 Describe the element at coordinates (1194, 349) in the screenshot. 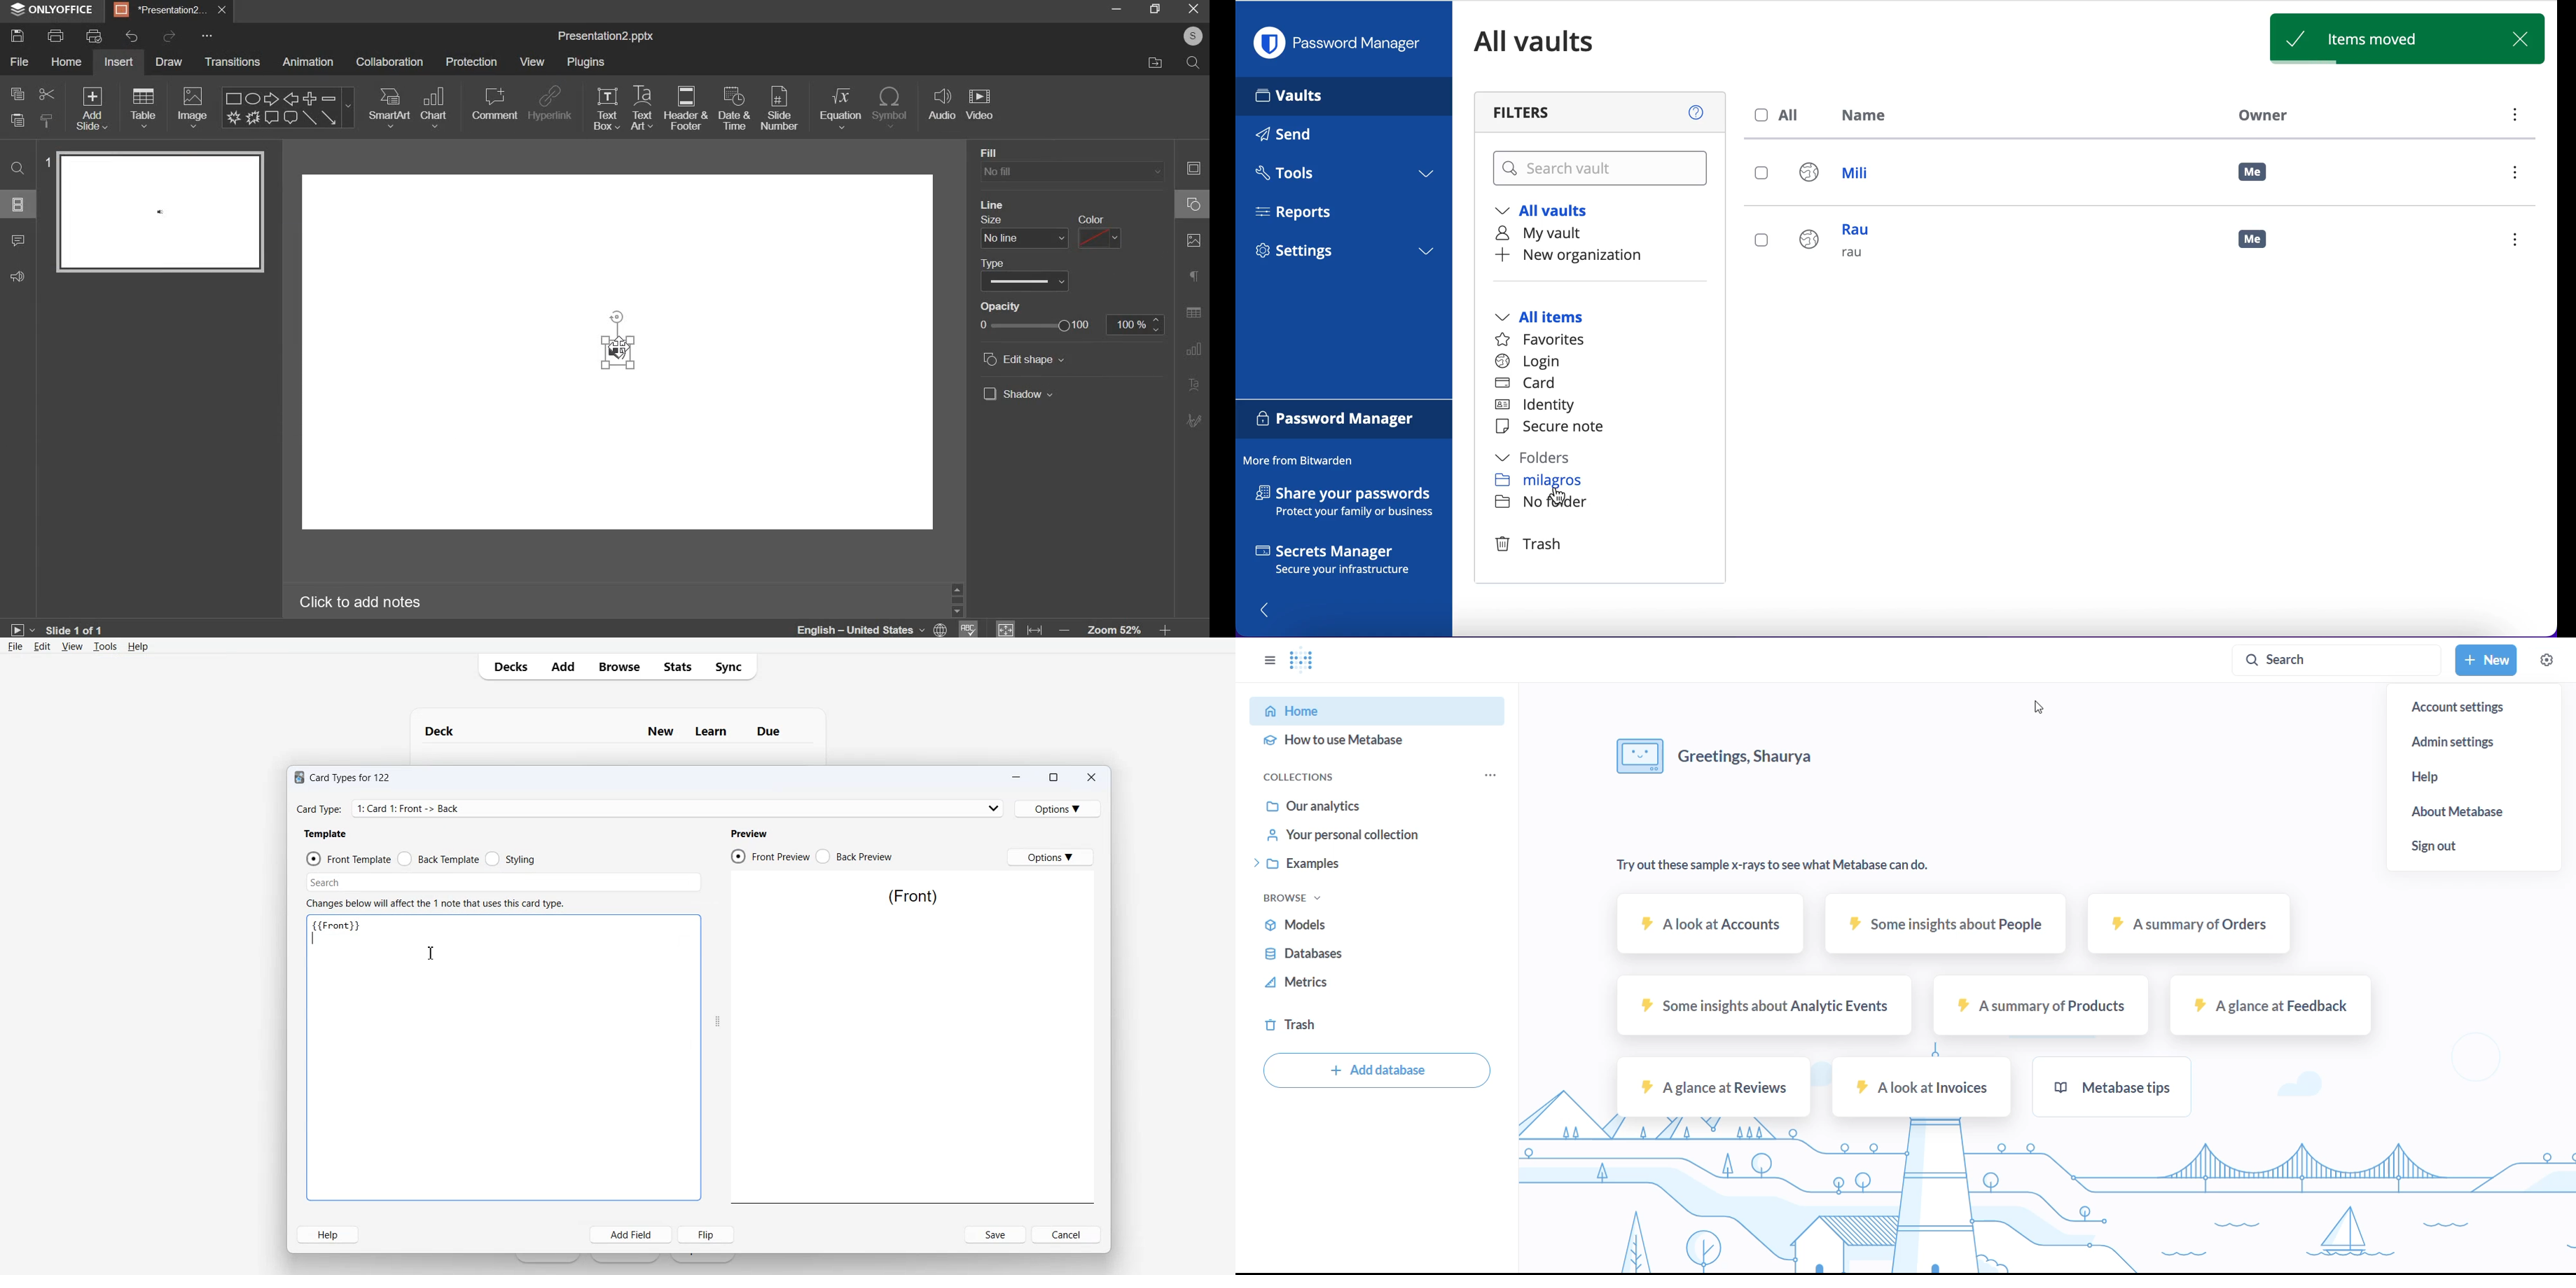

I see `chart settings` at that location.